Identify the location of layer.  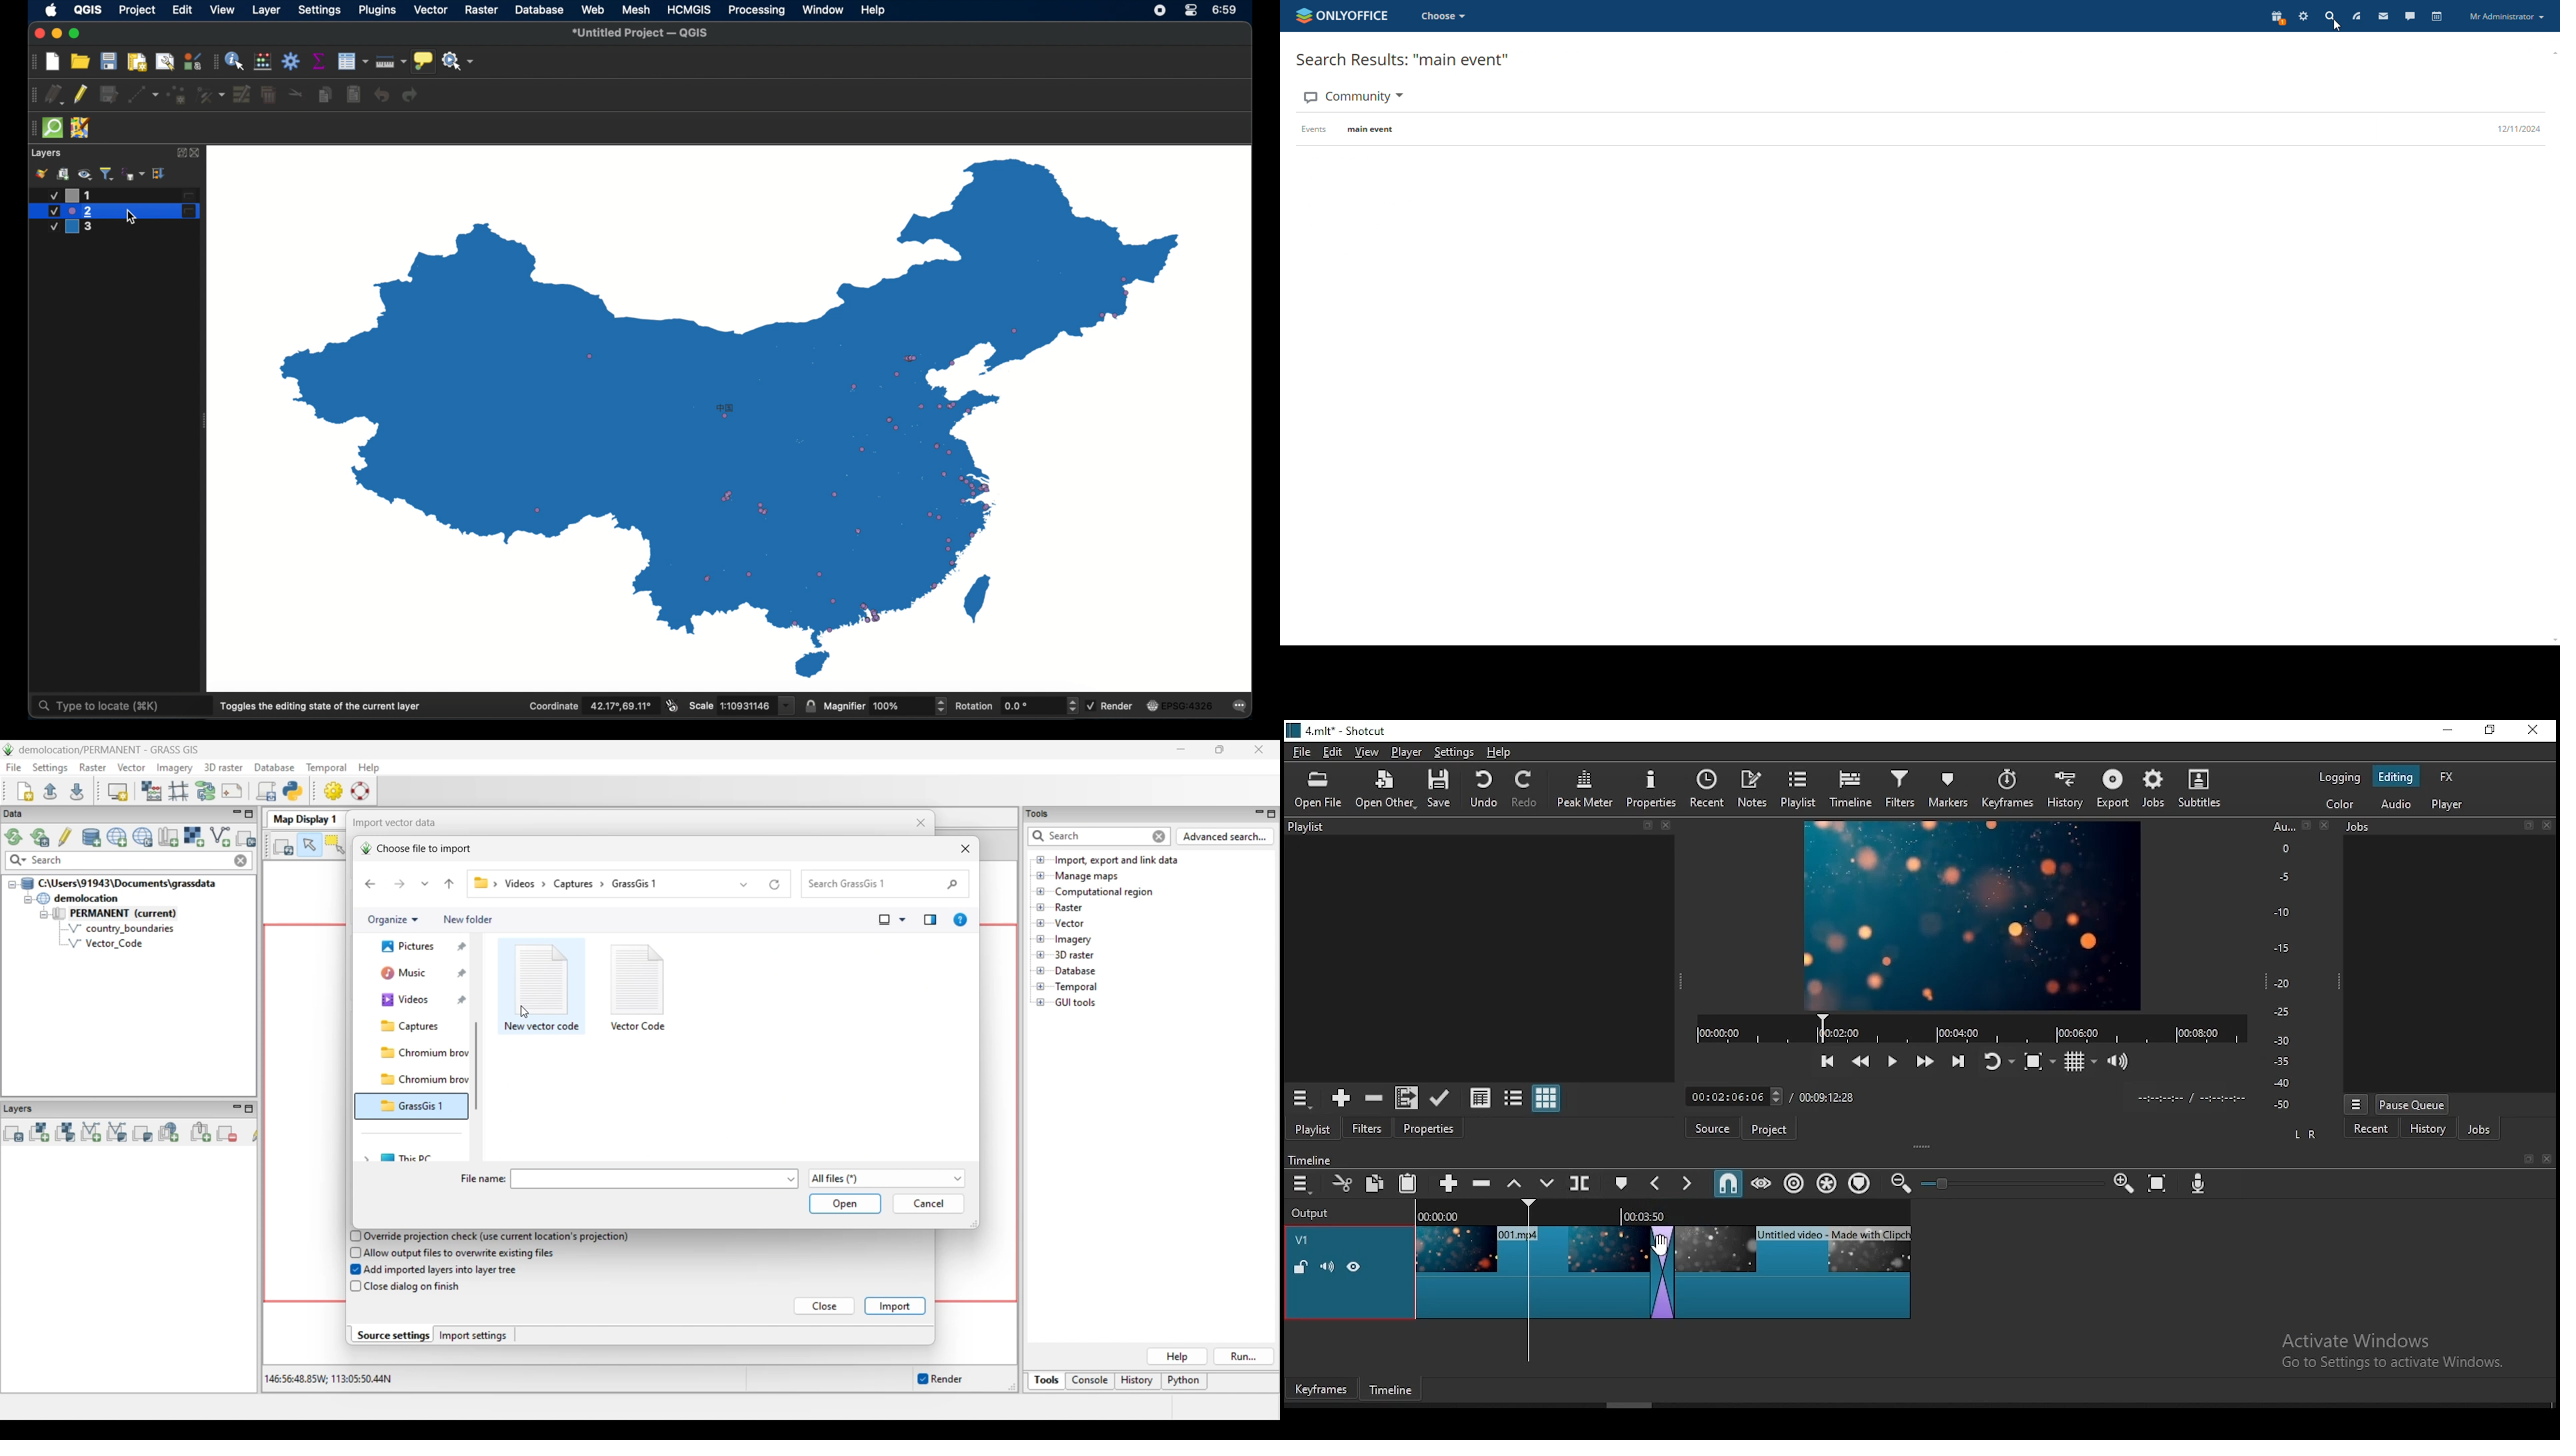
(267, 11).